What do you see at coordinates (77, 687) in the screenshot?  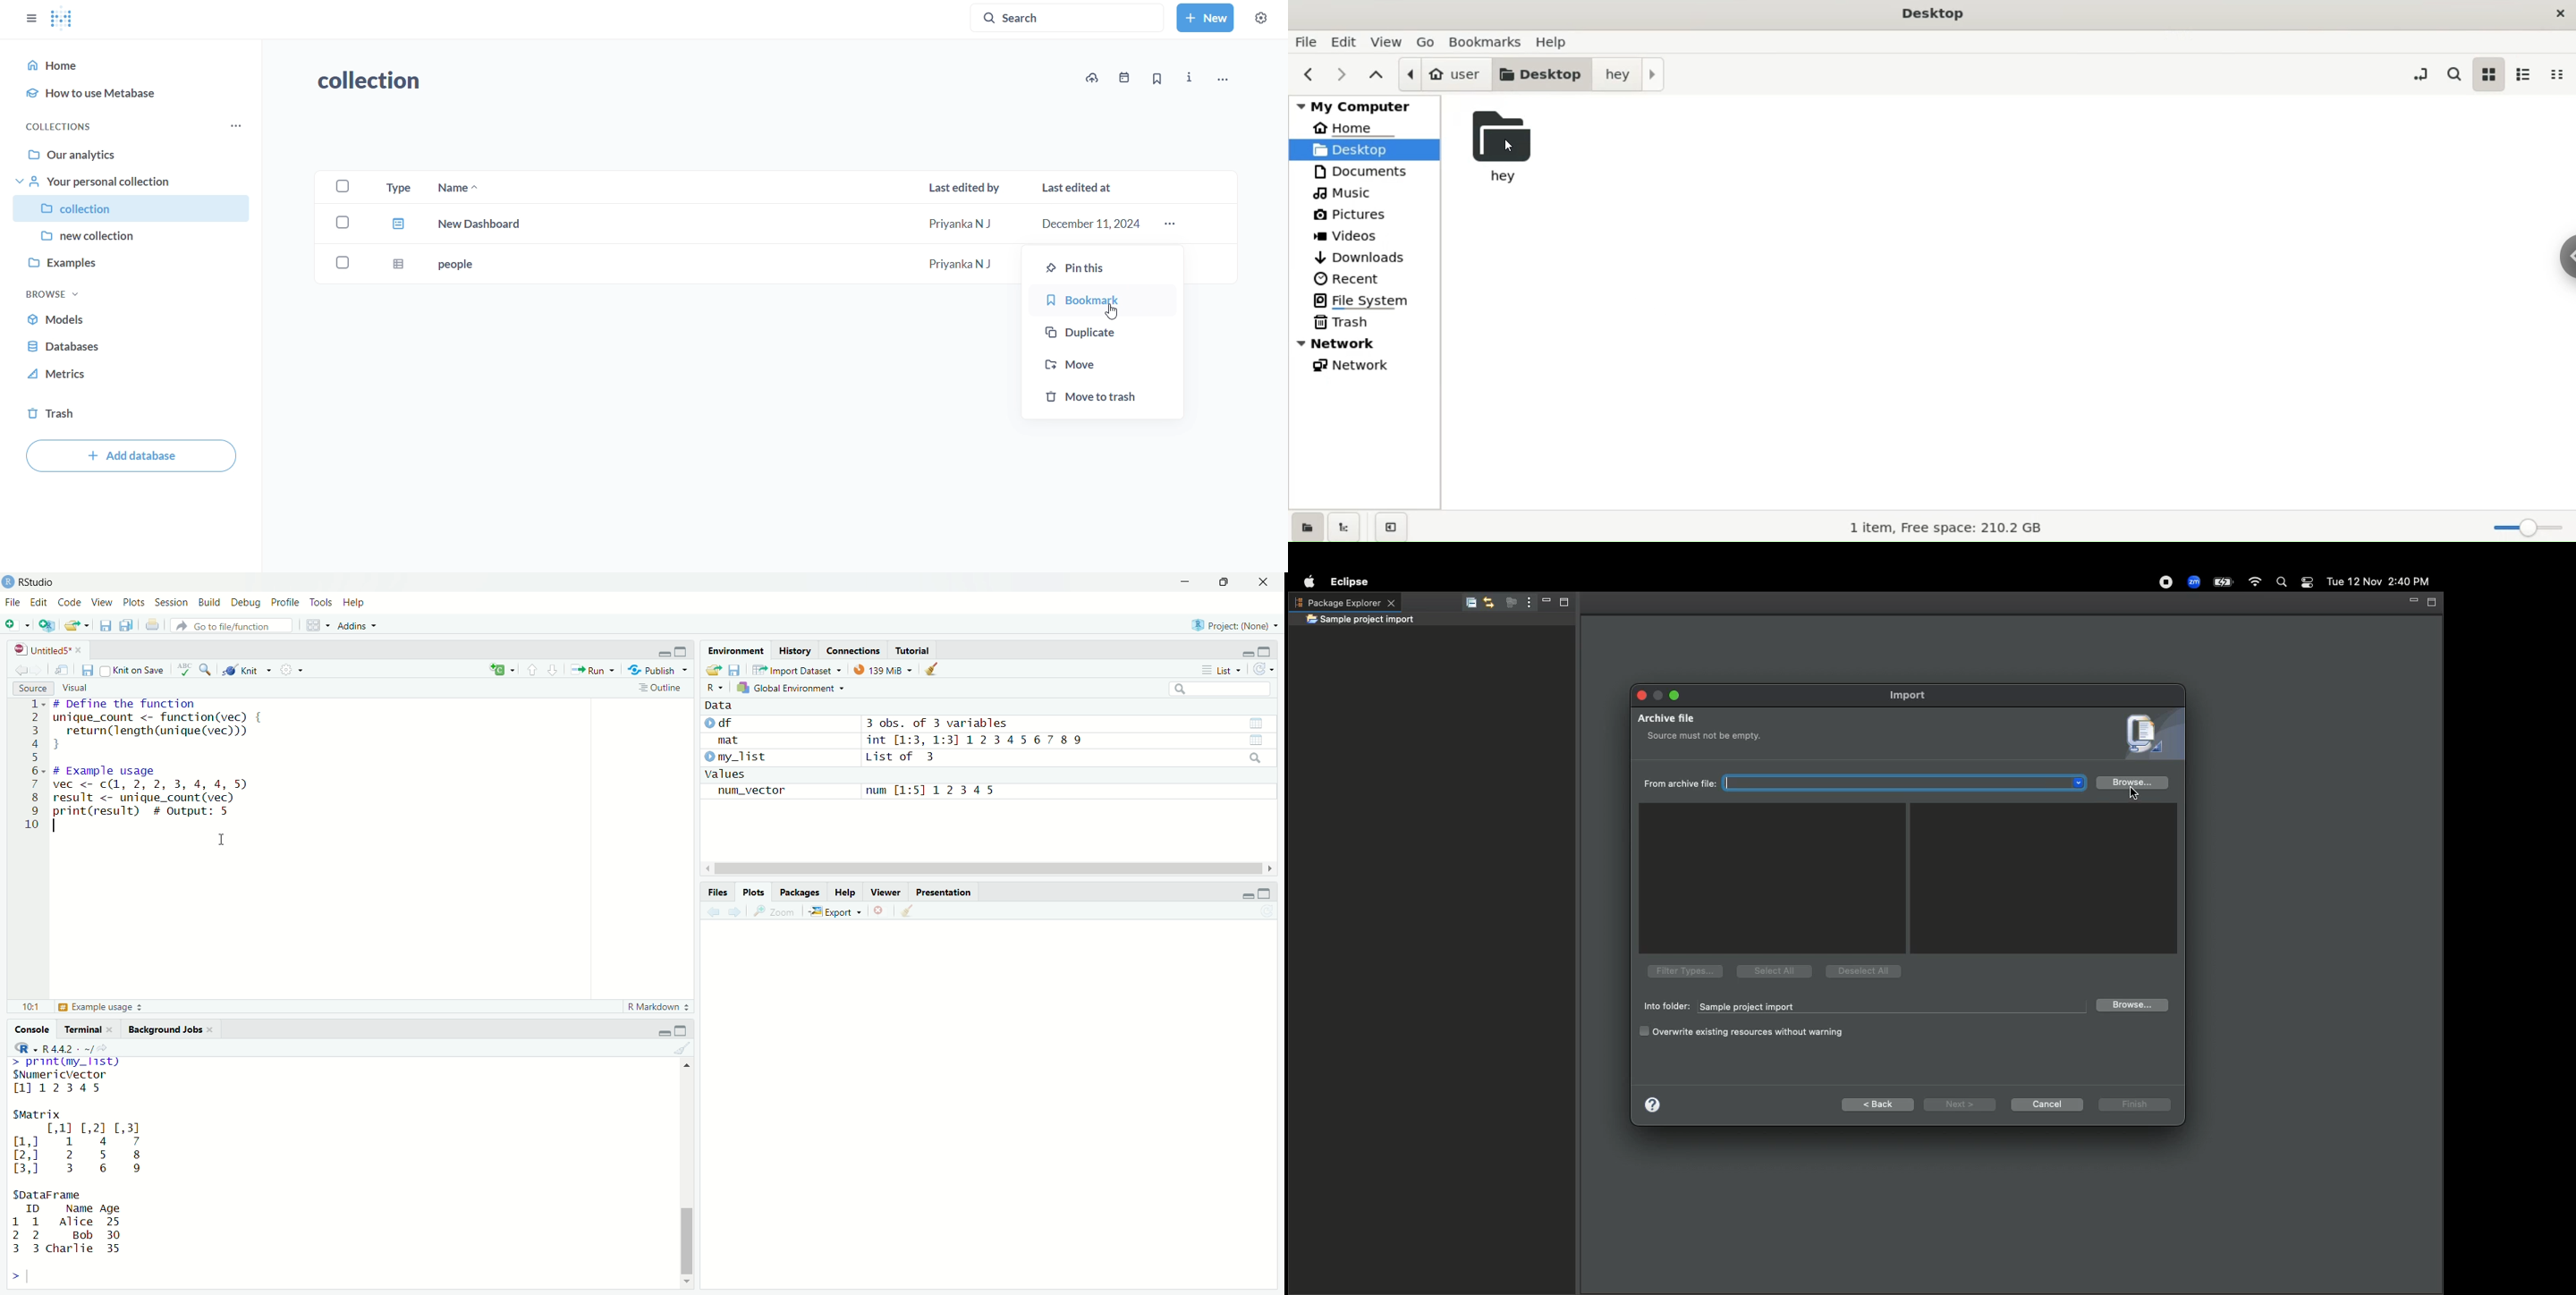 I see `Visual` at bounding box center [77, 687].